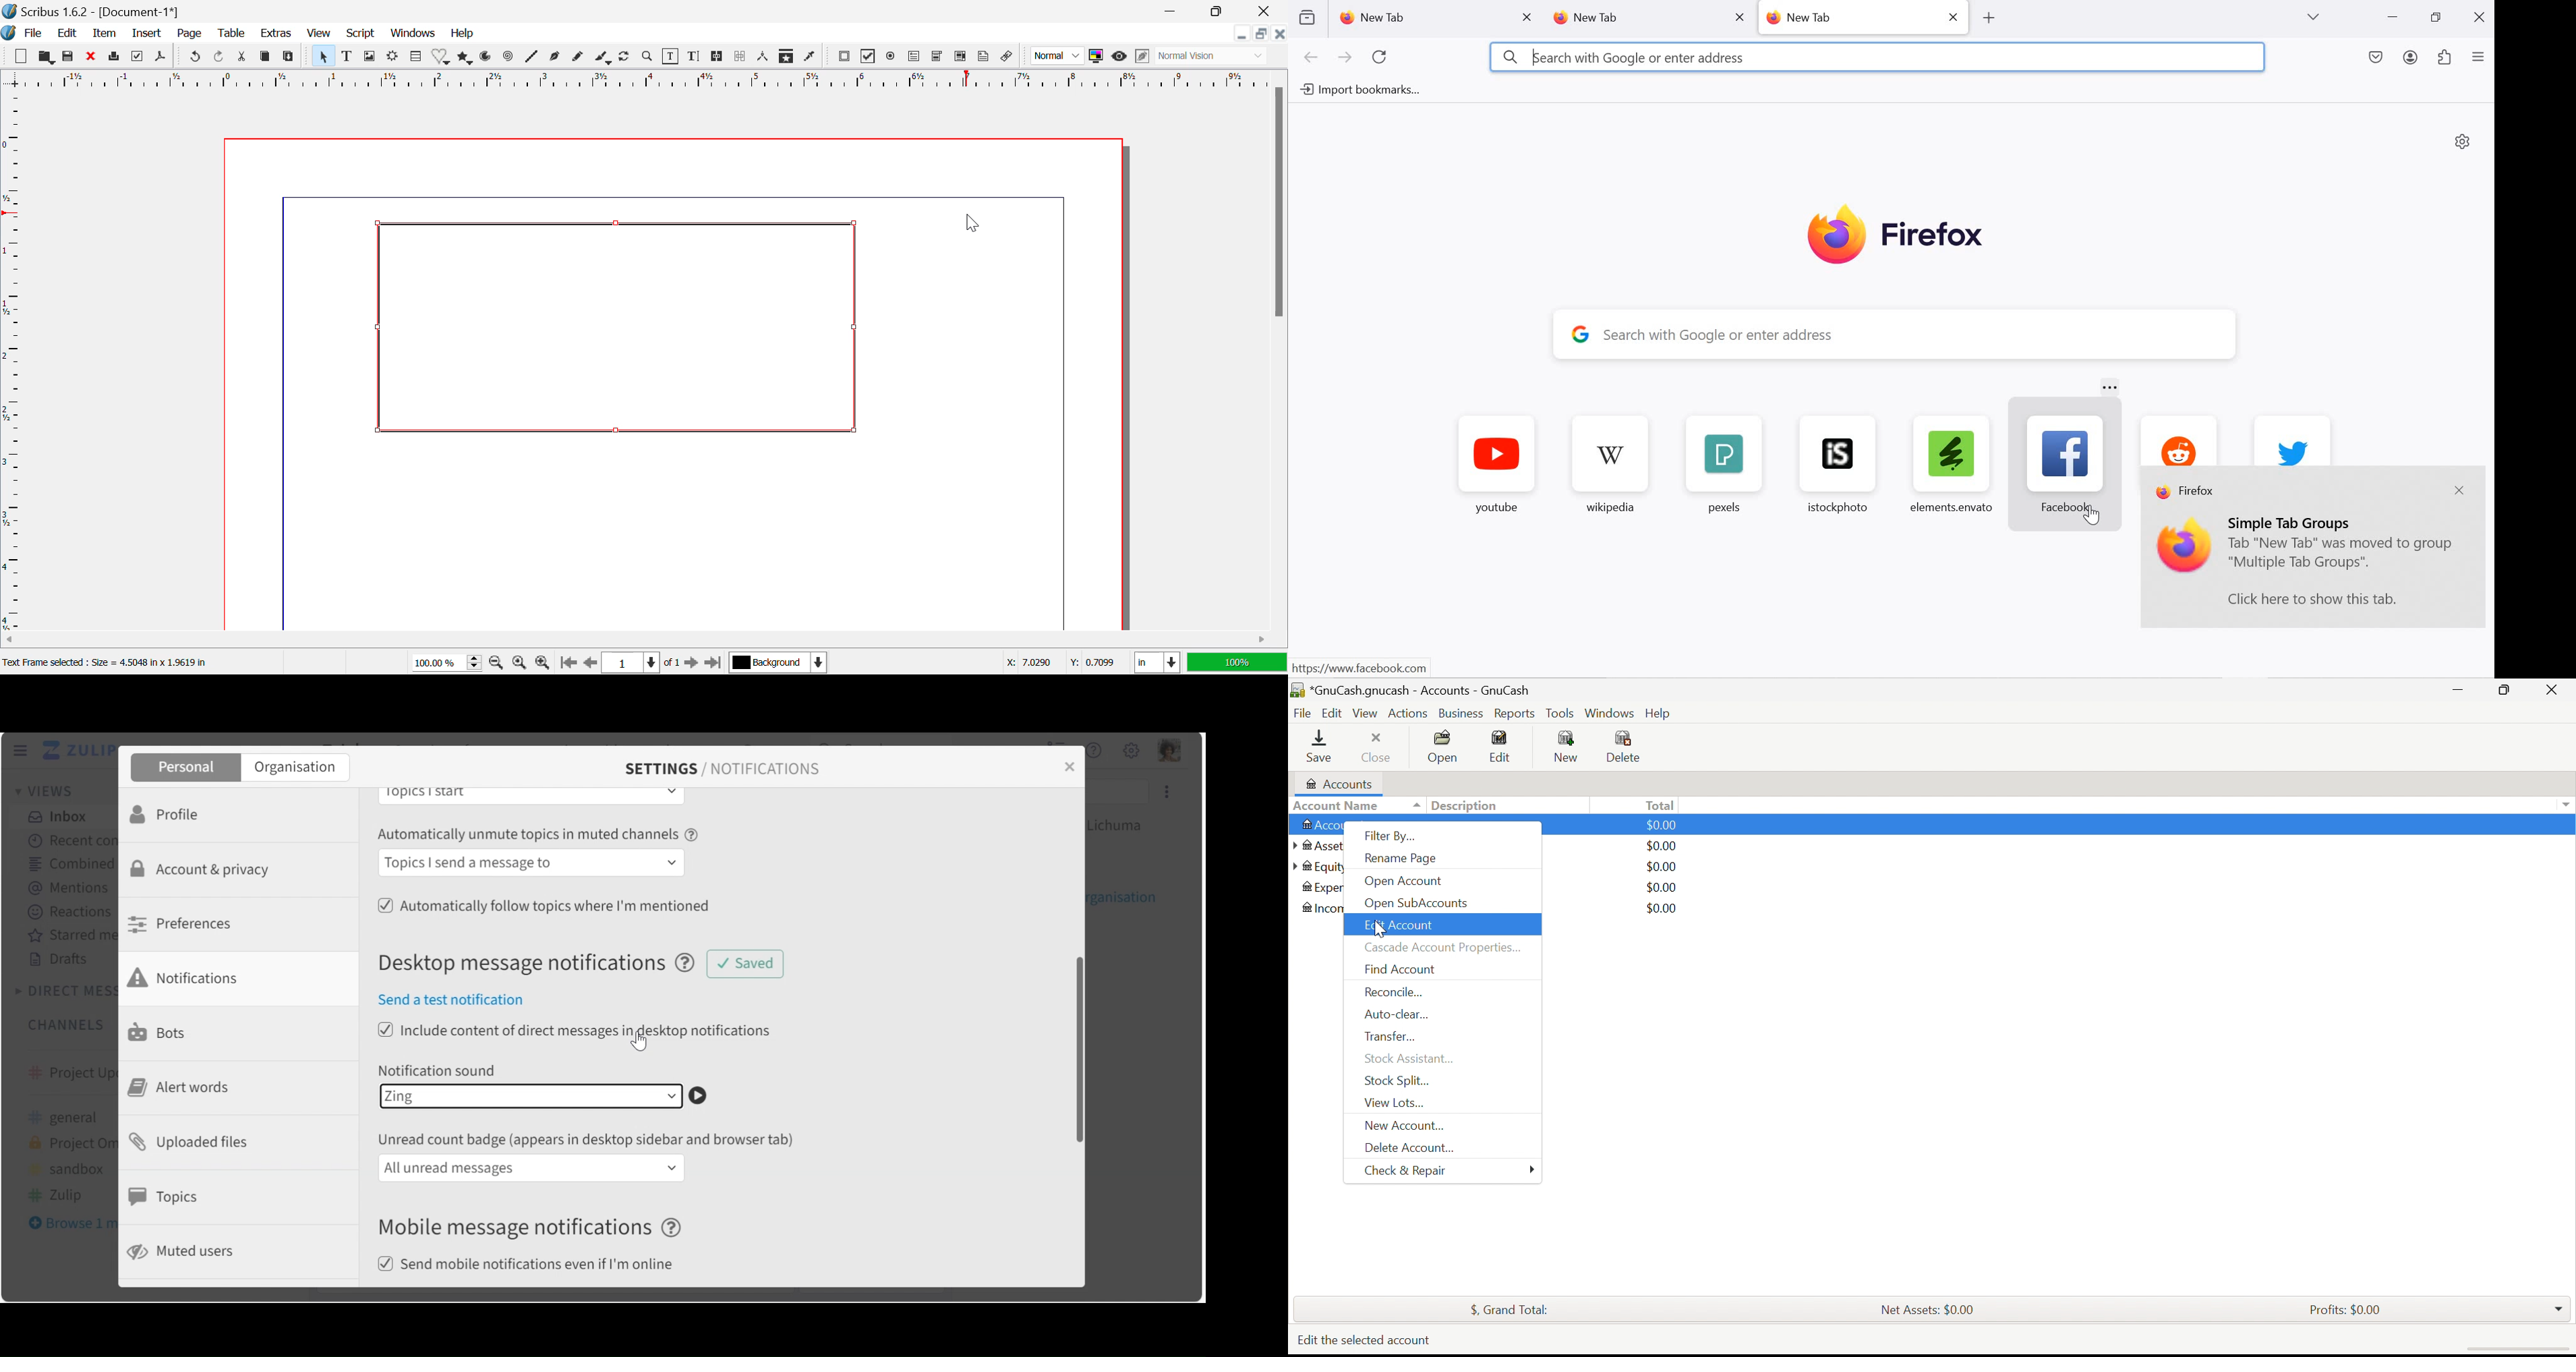 This screenshot has height=1372, width=2576. What do you see at coordinates (1721, 466) in the screenshot?
I see `pexels favorite` at bounding box center [1721, 466].